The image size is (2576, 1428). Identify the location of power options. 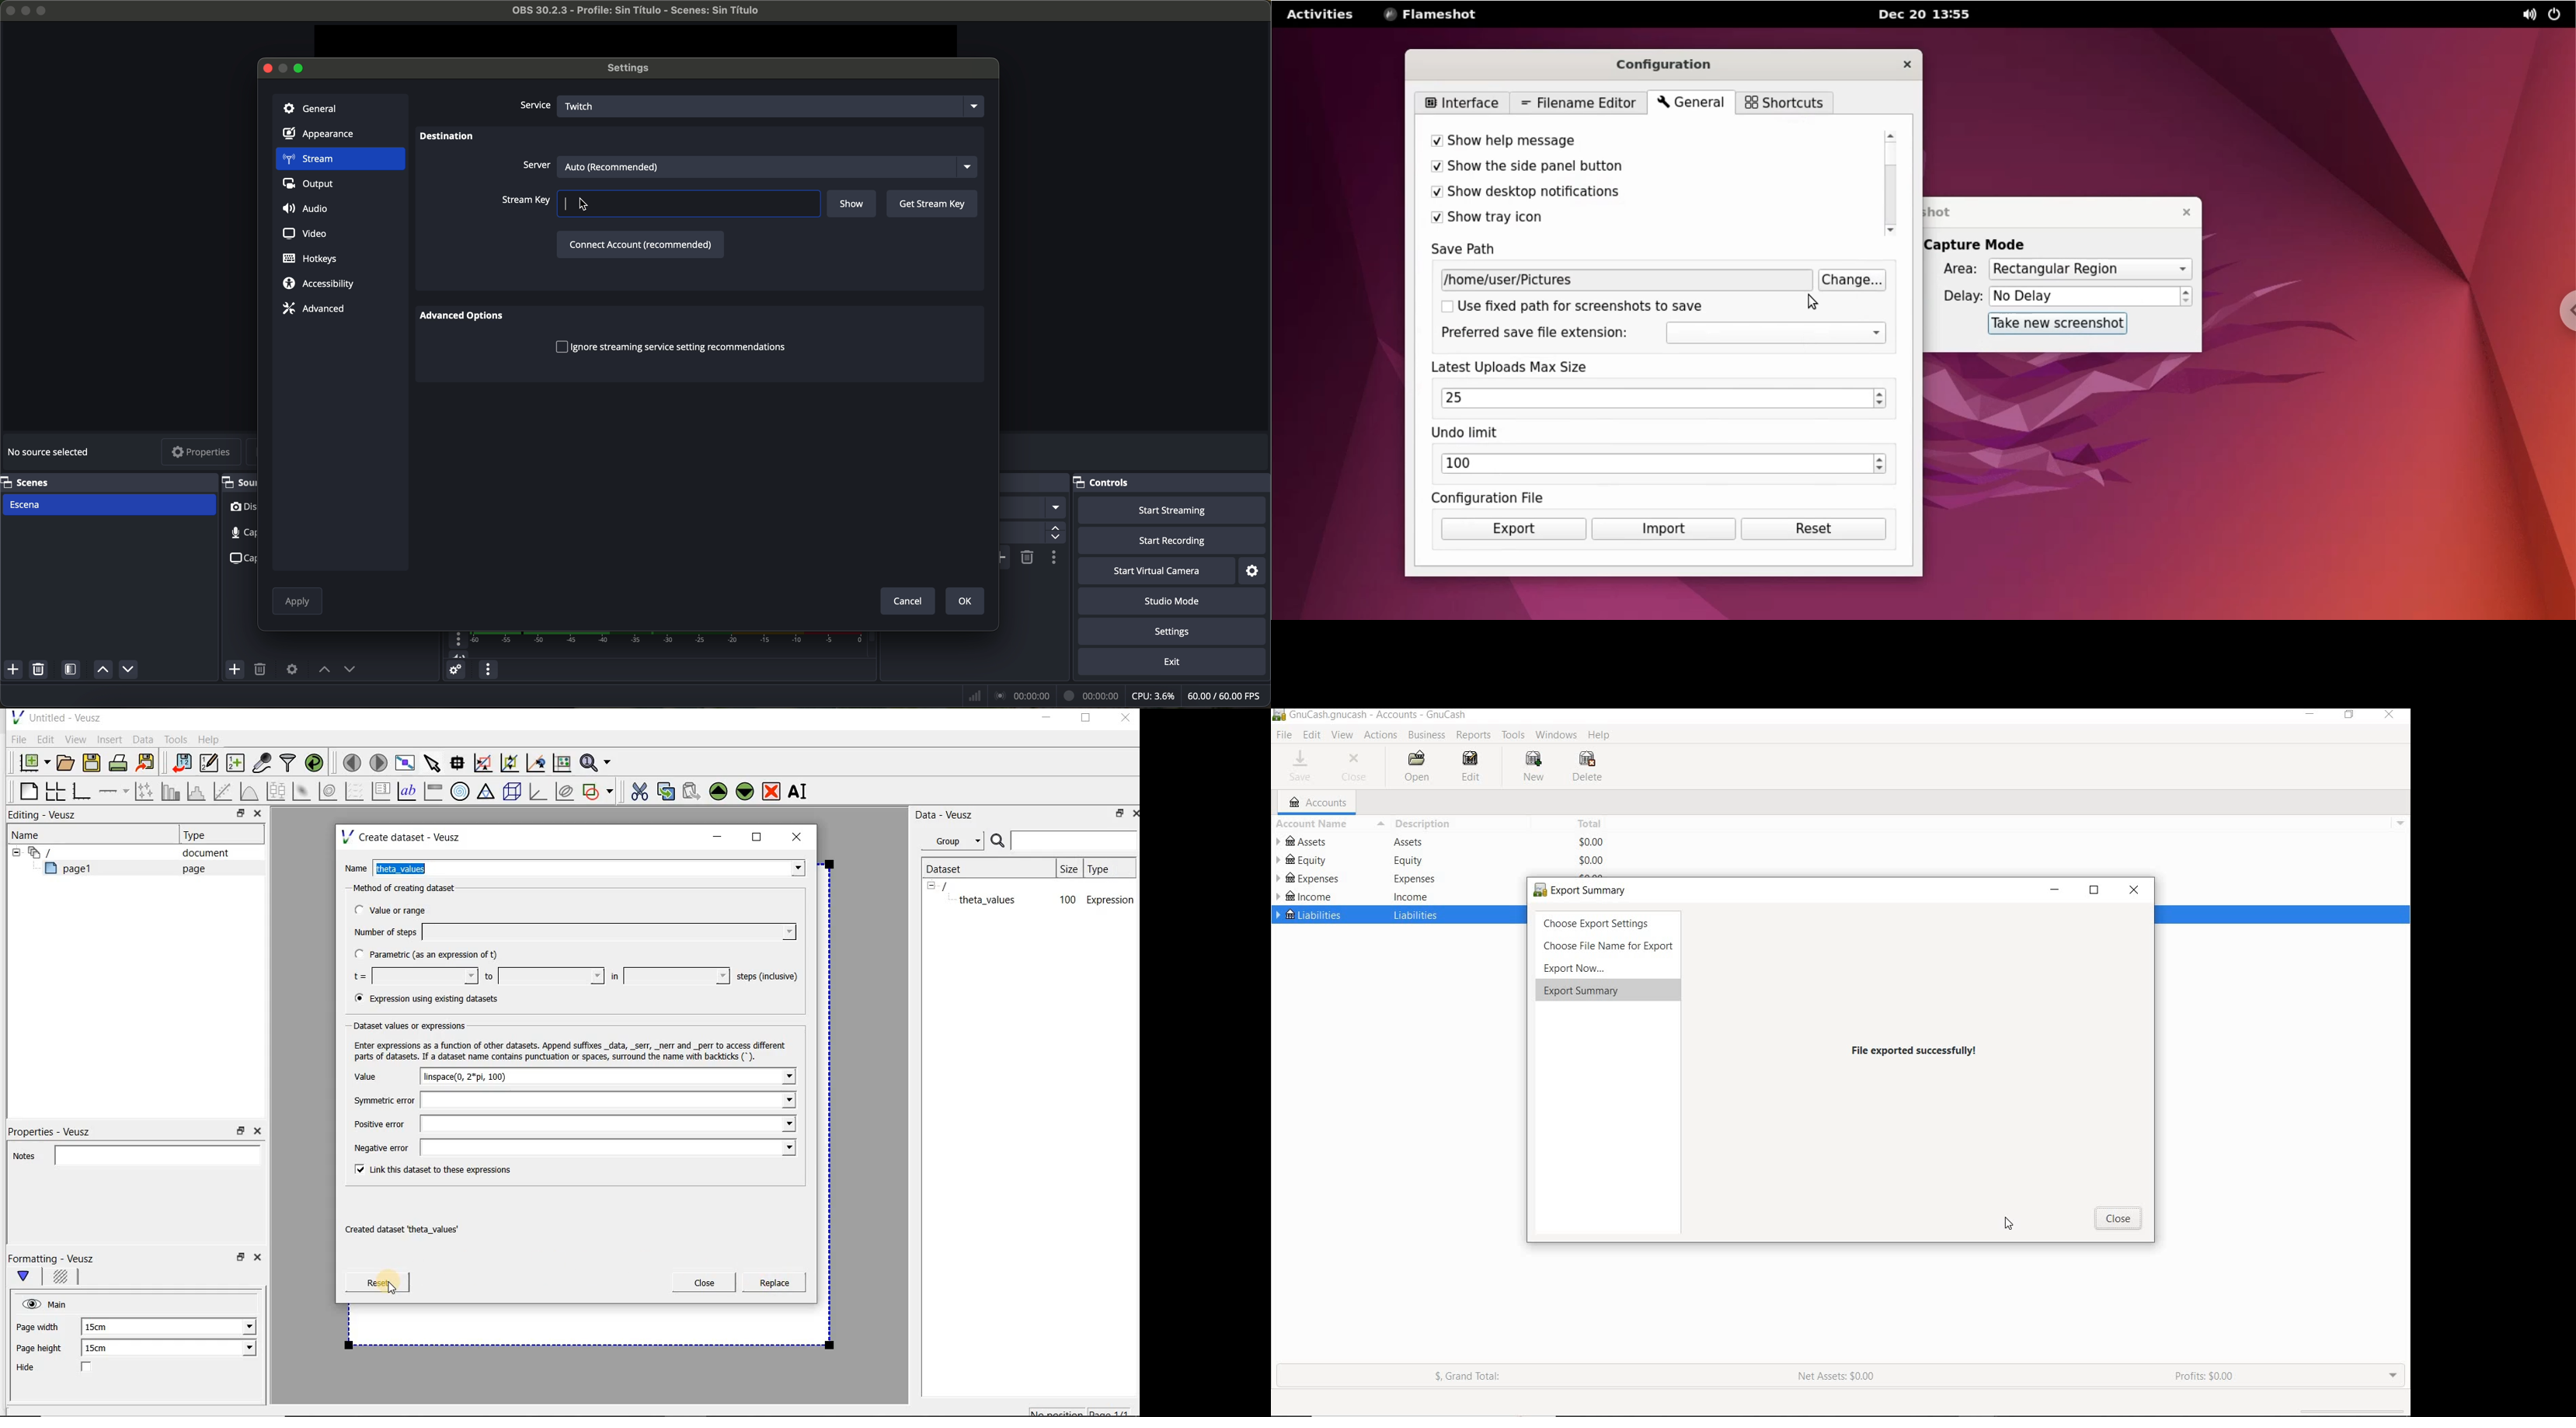
(2554, 15).